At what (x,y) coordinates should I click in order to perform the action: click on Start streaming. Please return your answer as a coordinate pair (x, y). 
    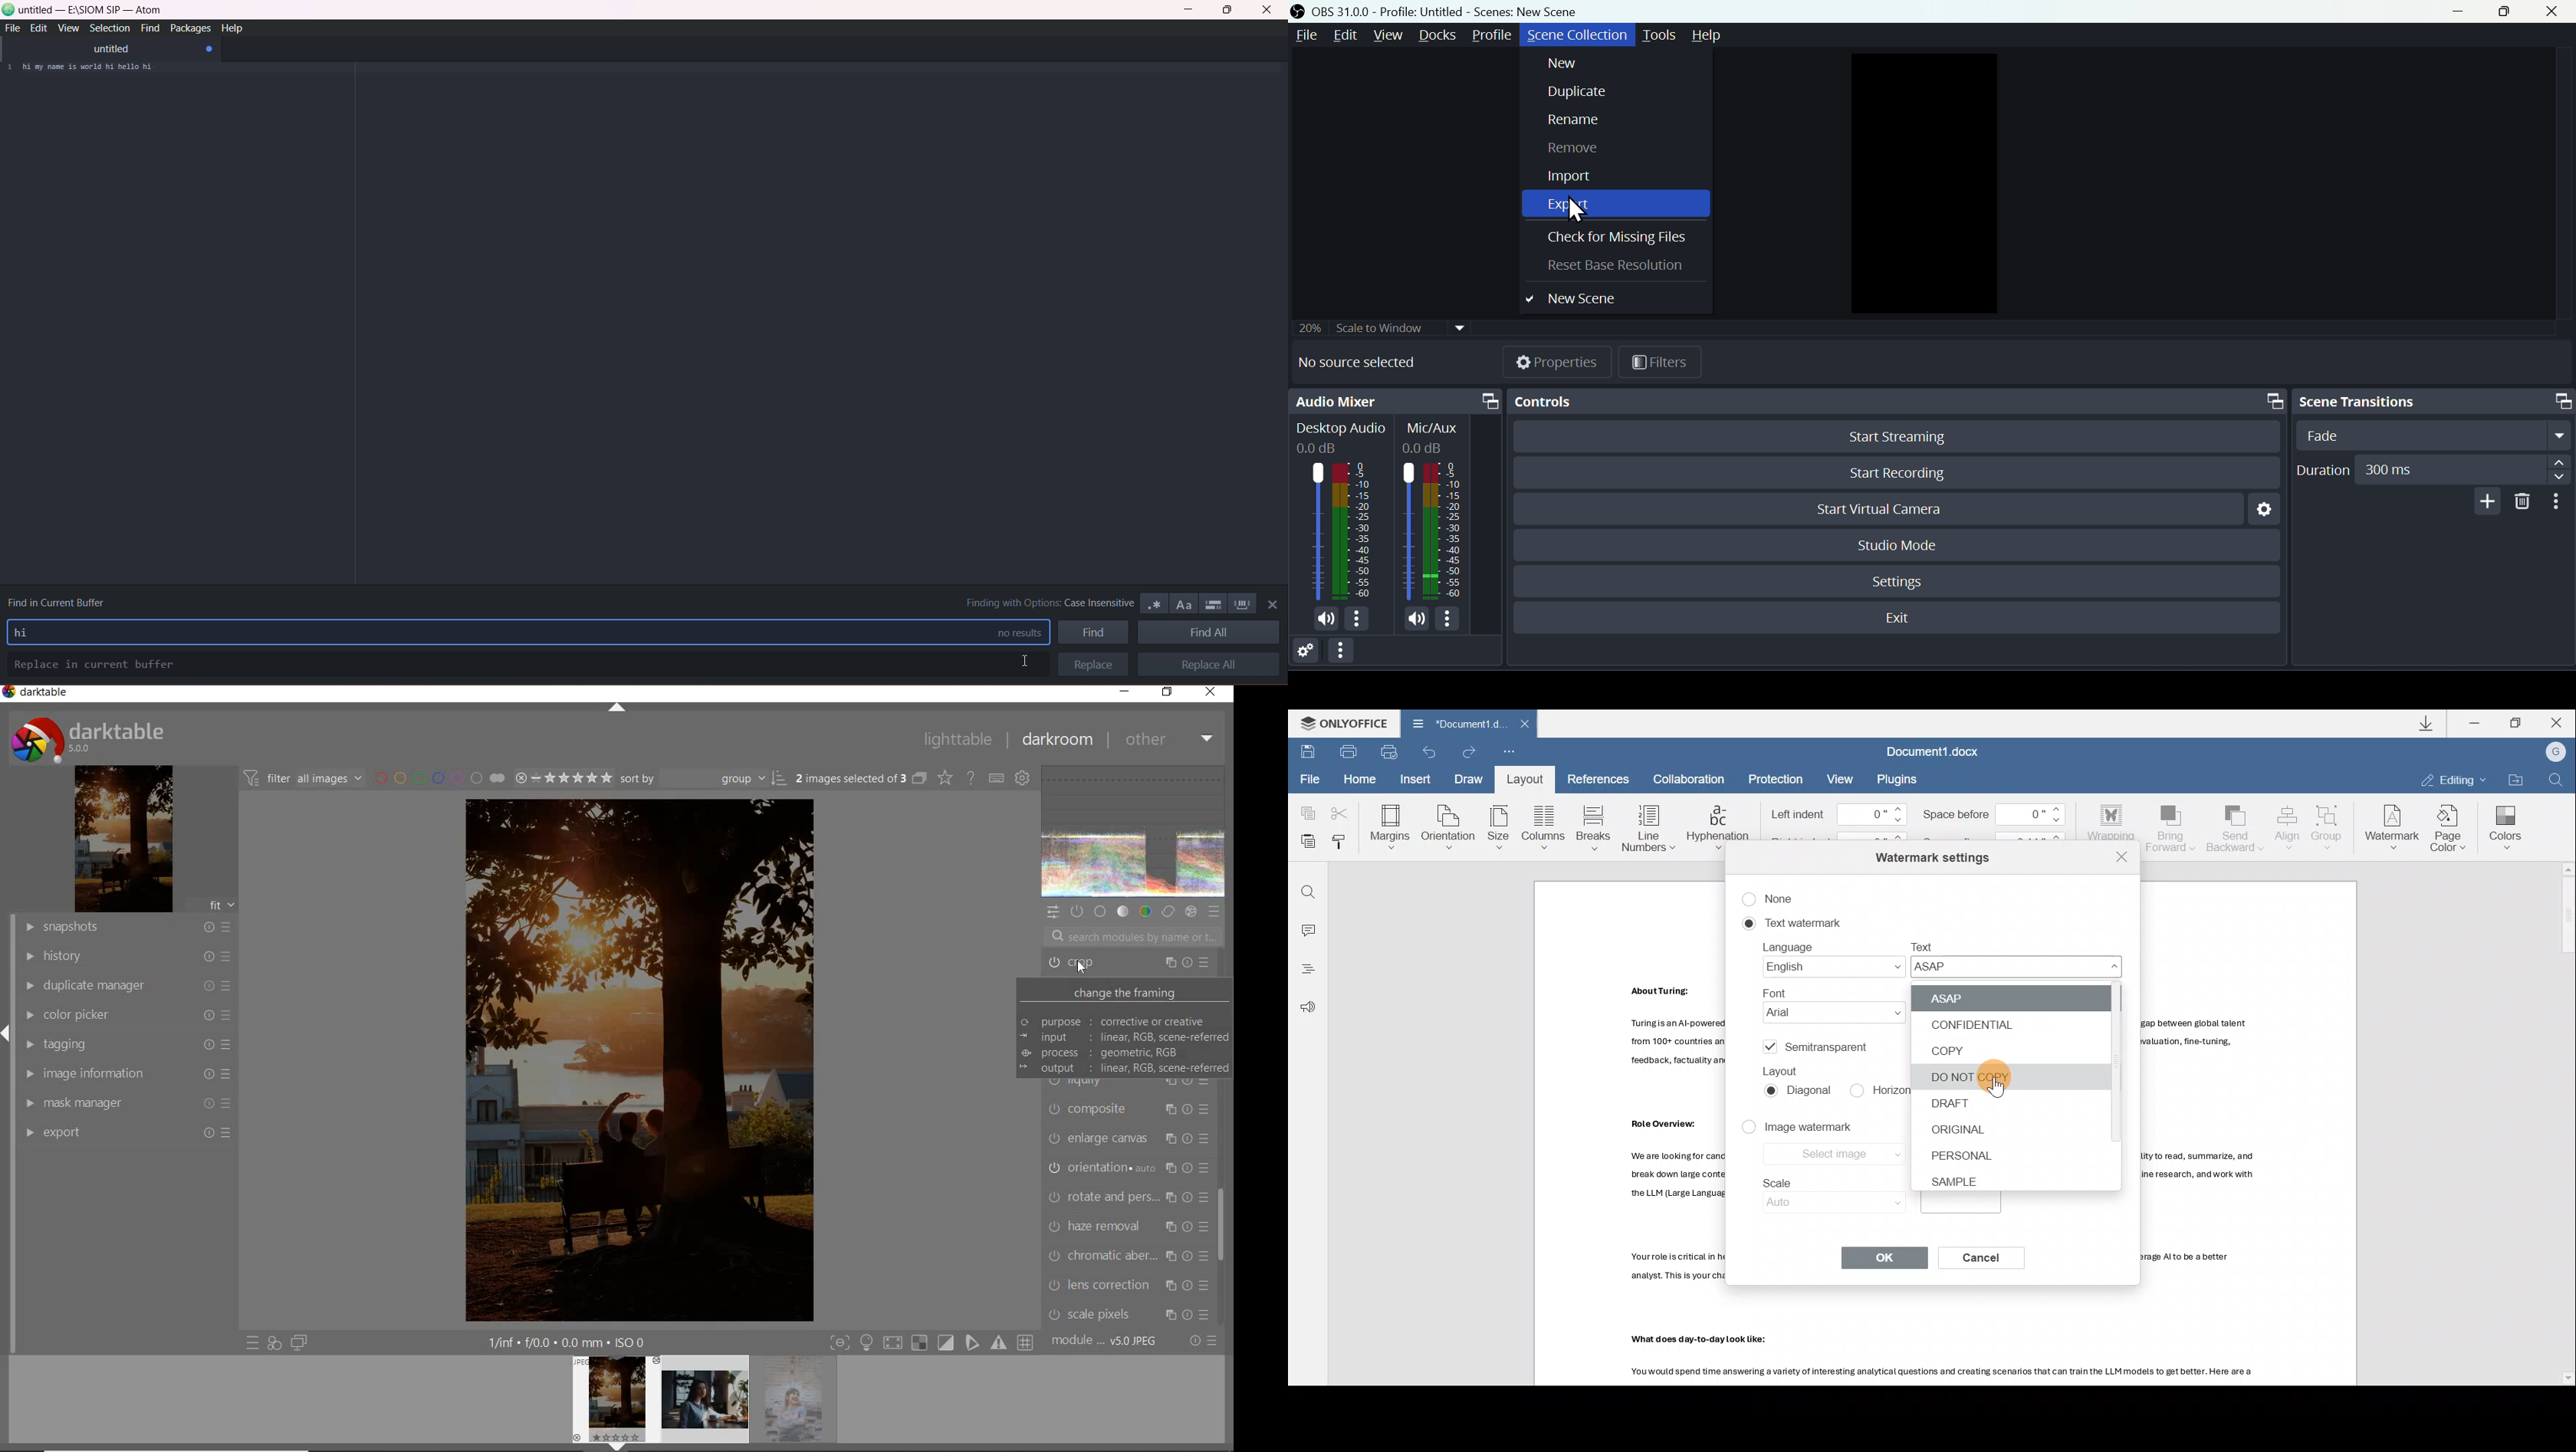
    Looking at the image, I should click on (1892, 439).